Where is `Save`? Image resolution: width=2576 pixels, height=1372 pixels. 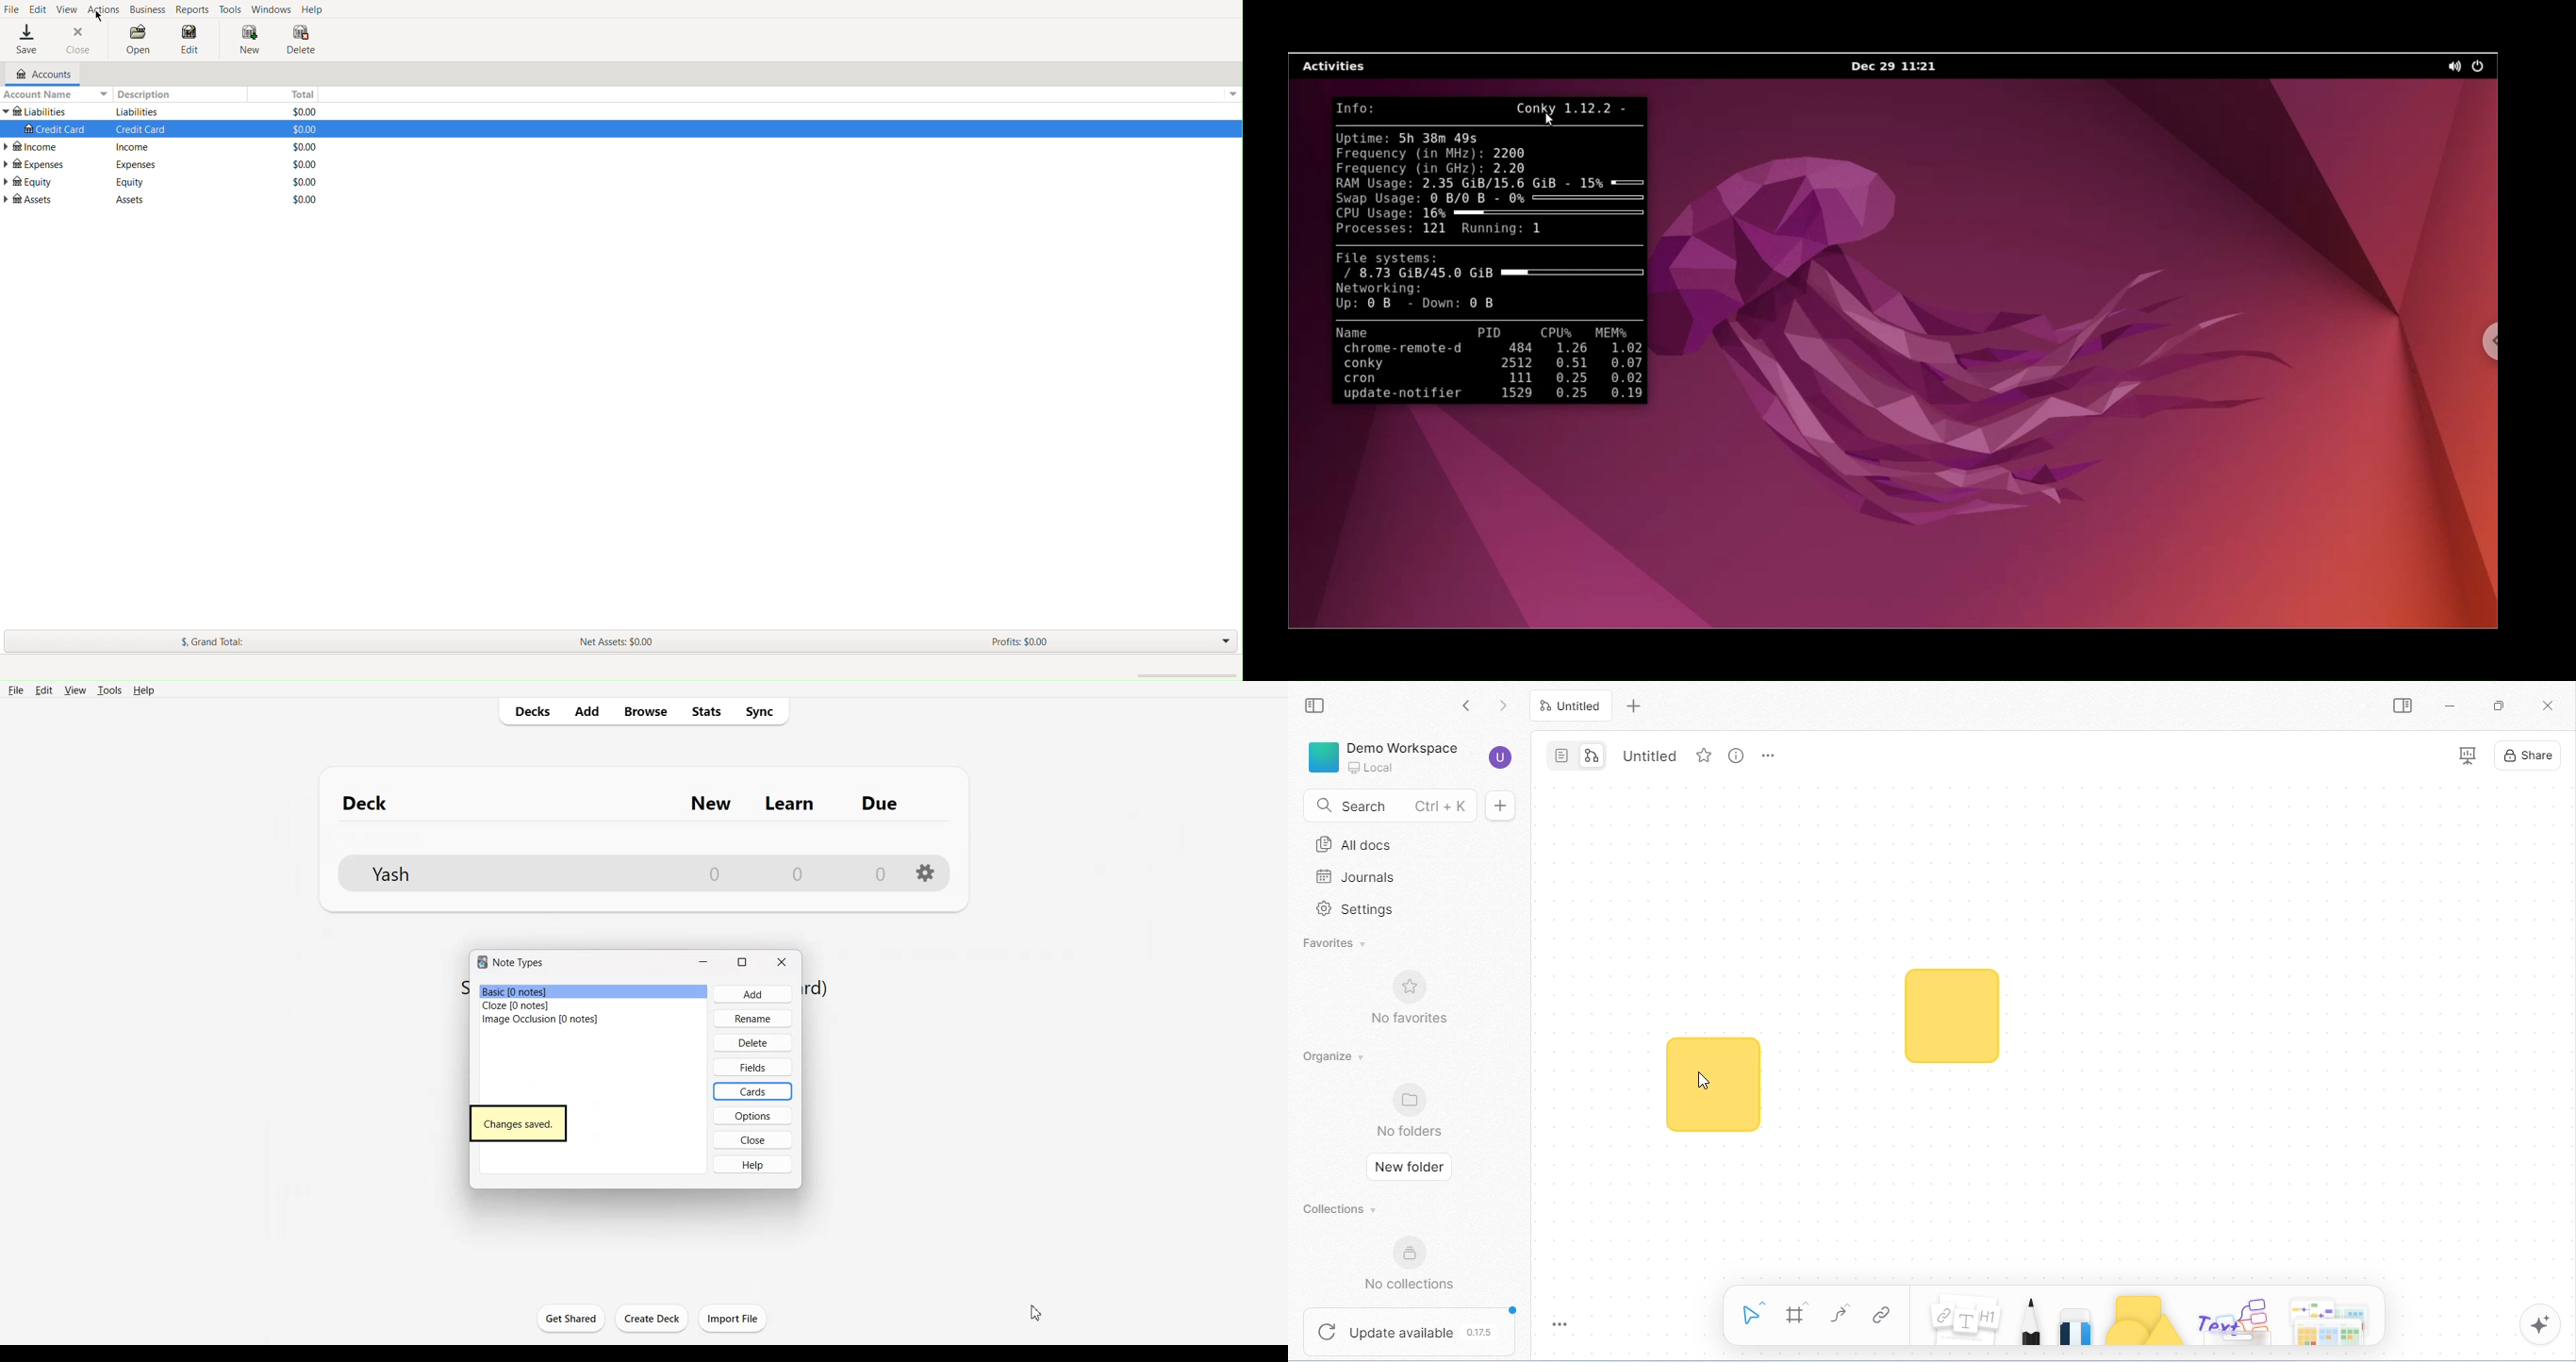
Save is located at coordinates (26, 39).